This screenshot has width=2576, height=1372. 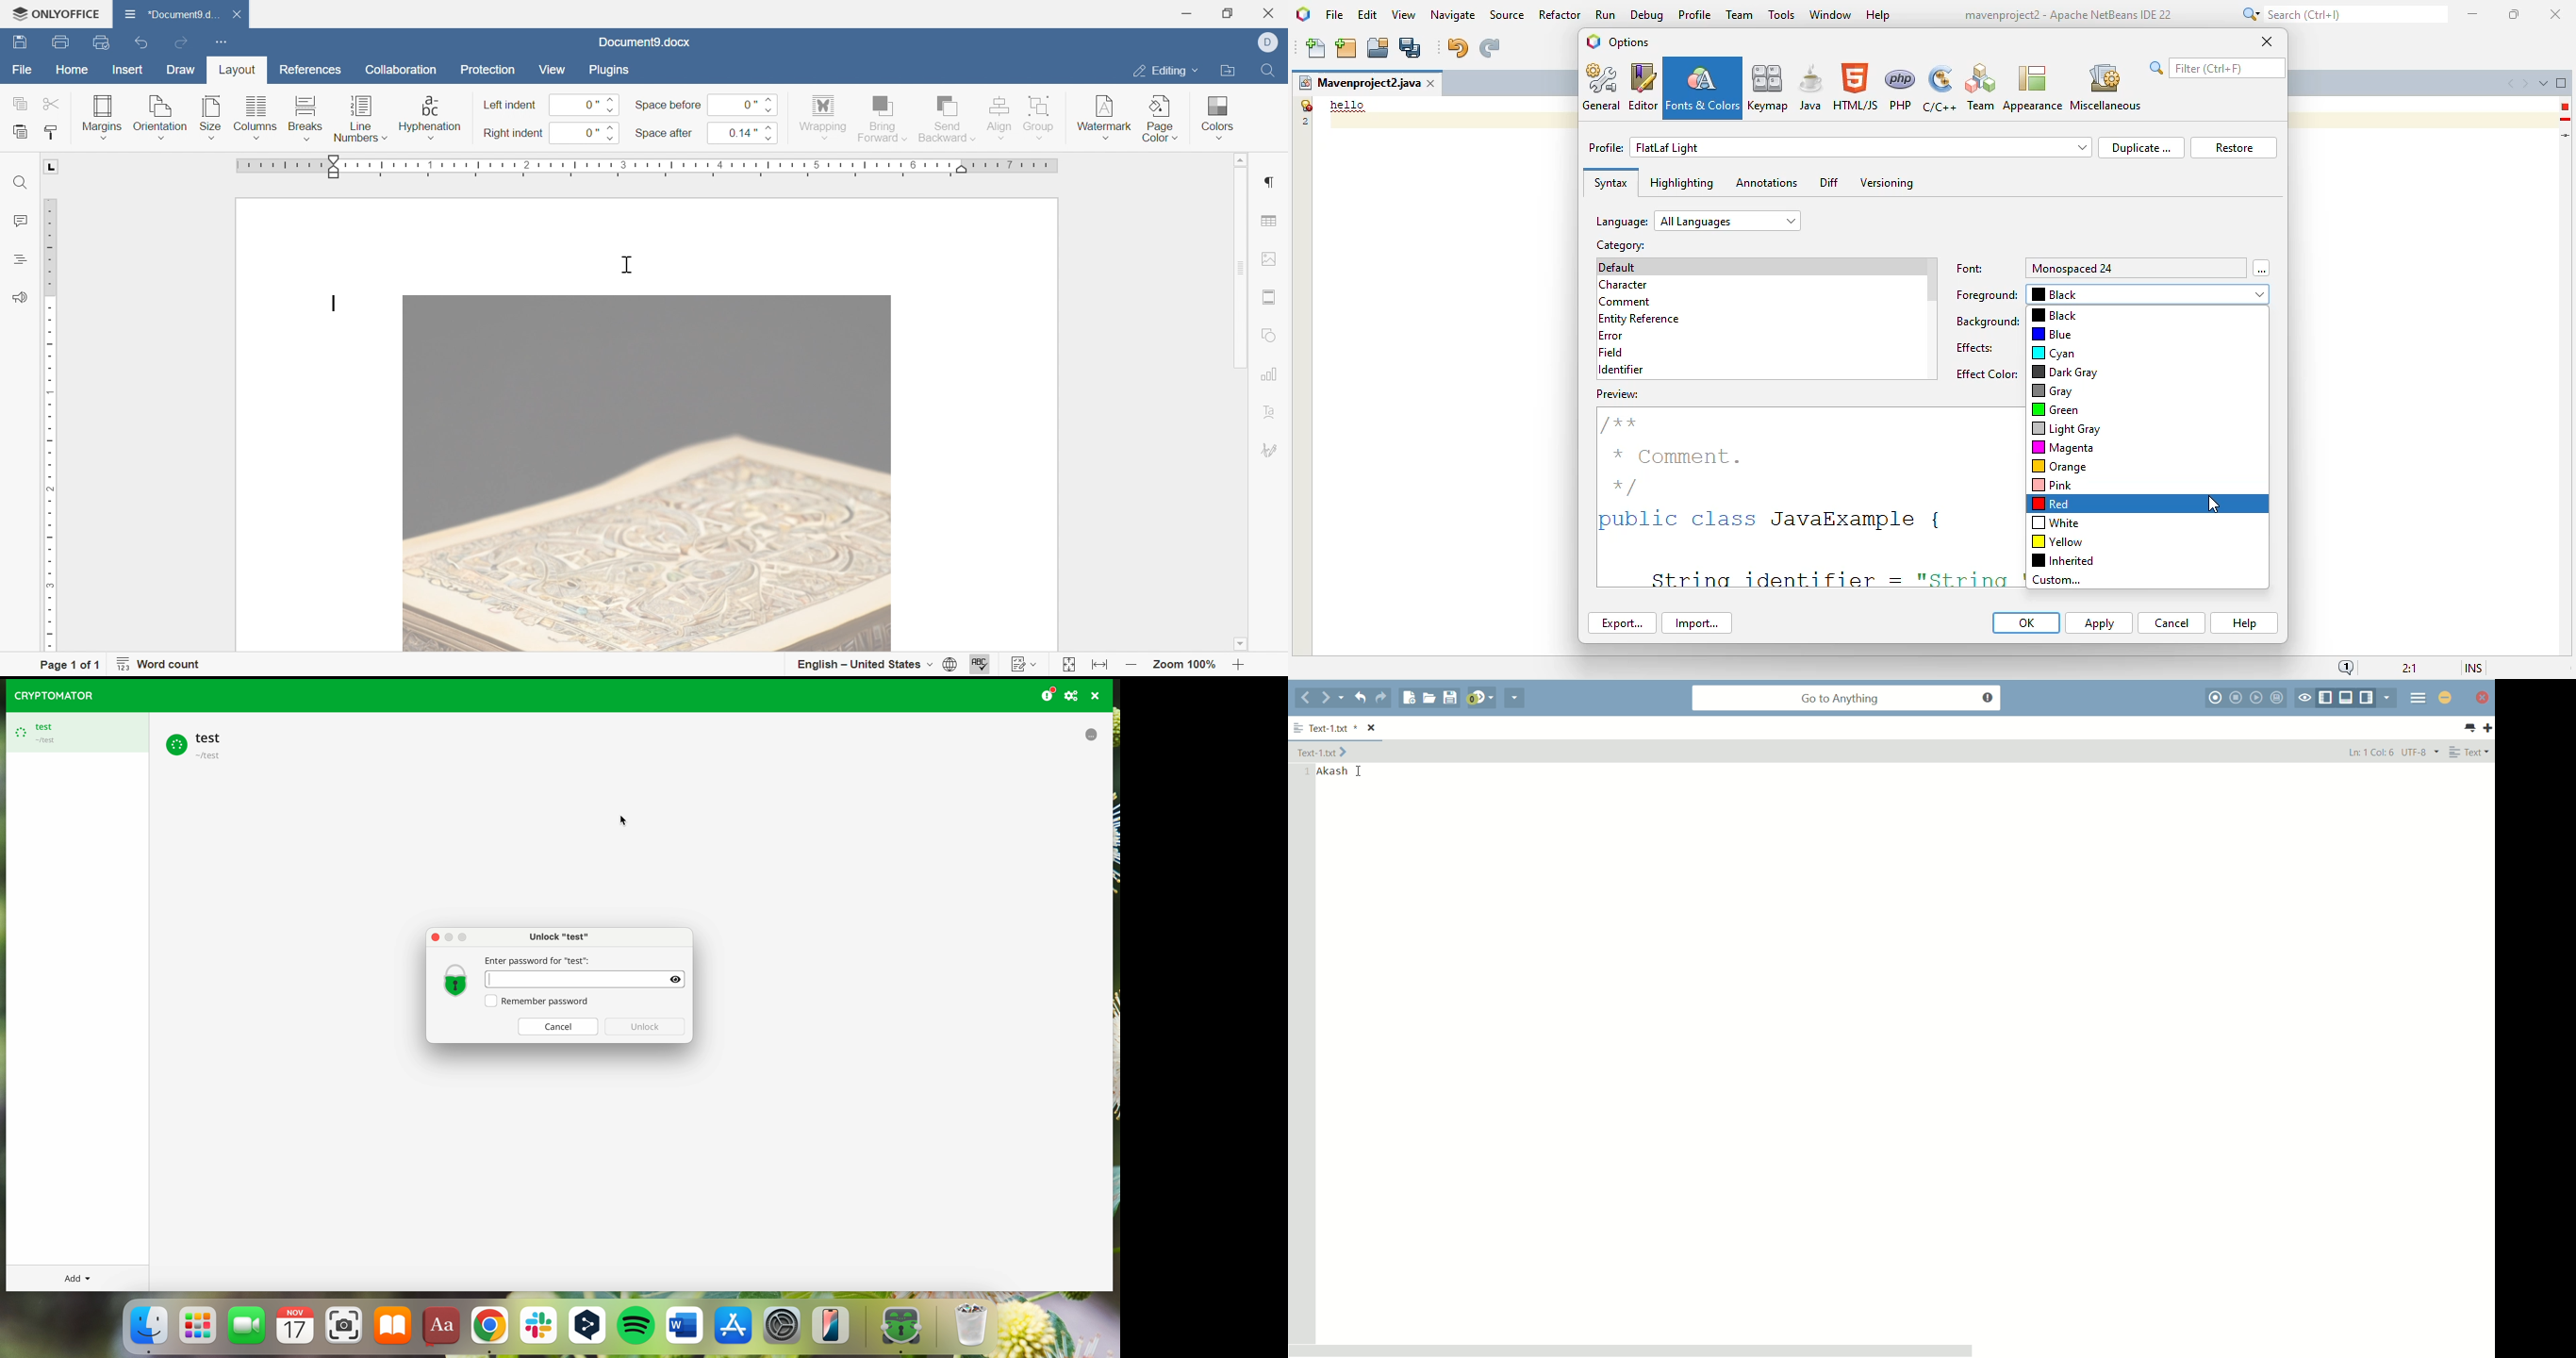 I want to click on stop macro, so click(x=2237, y=697).